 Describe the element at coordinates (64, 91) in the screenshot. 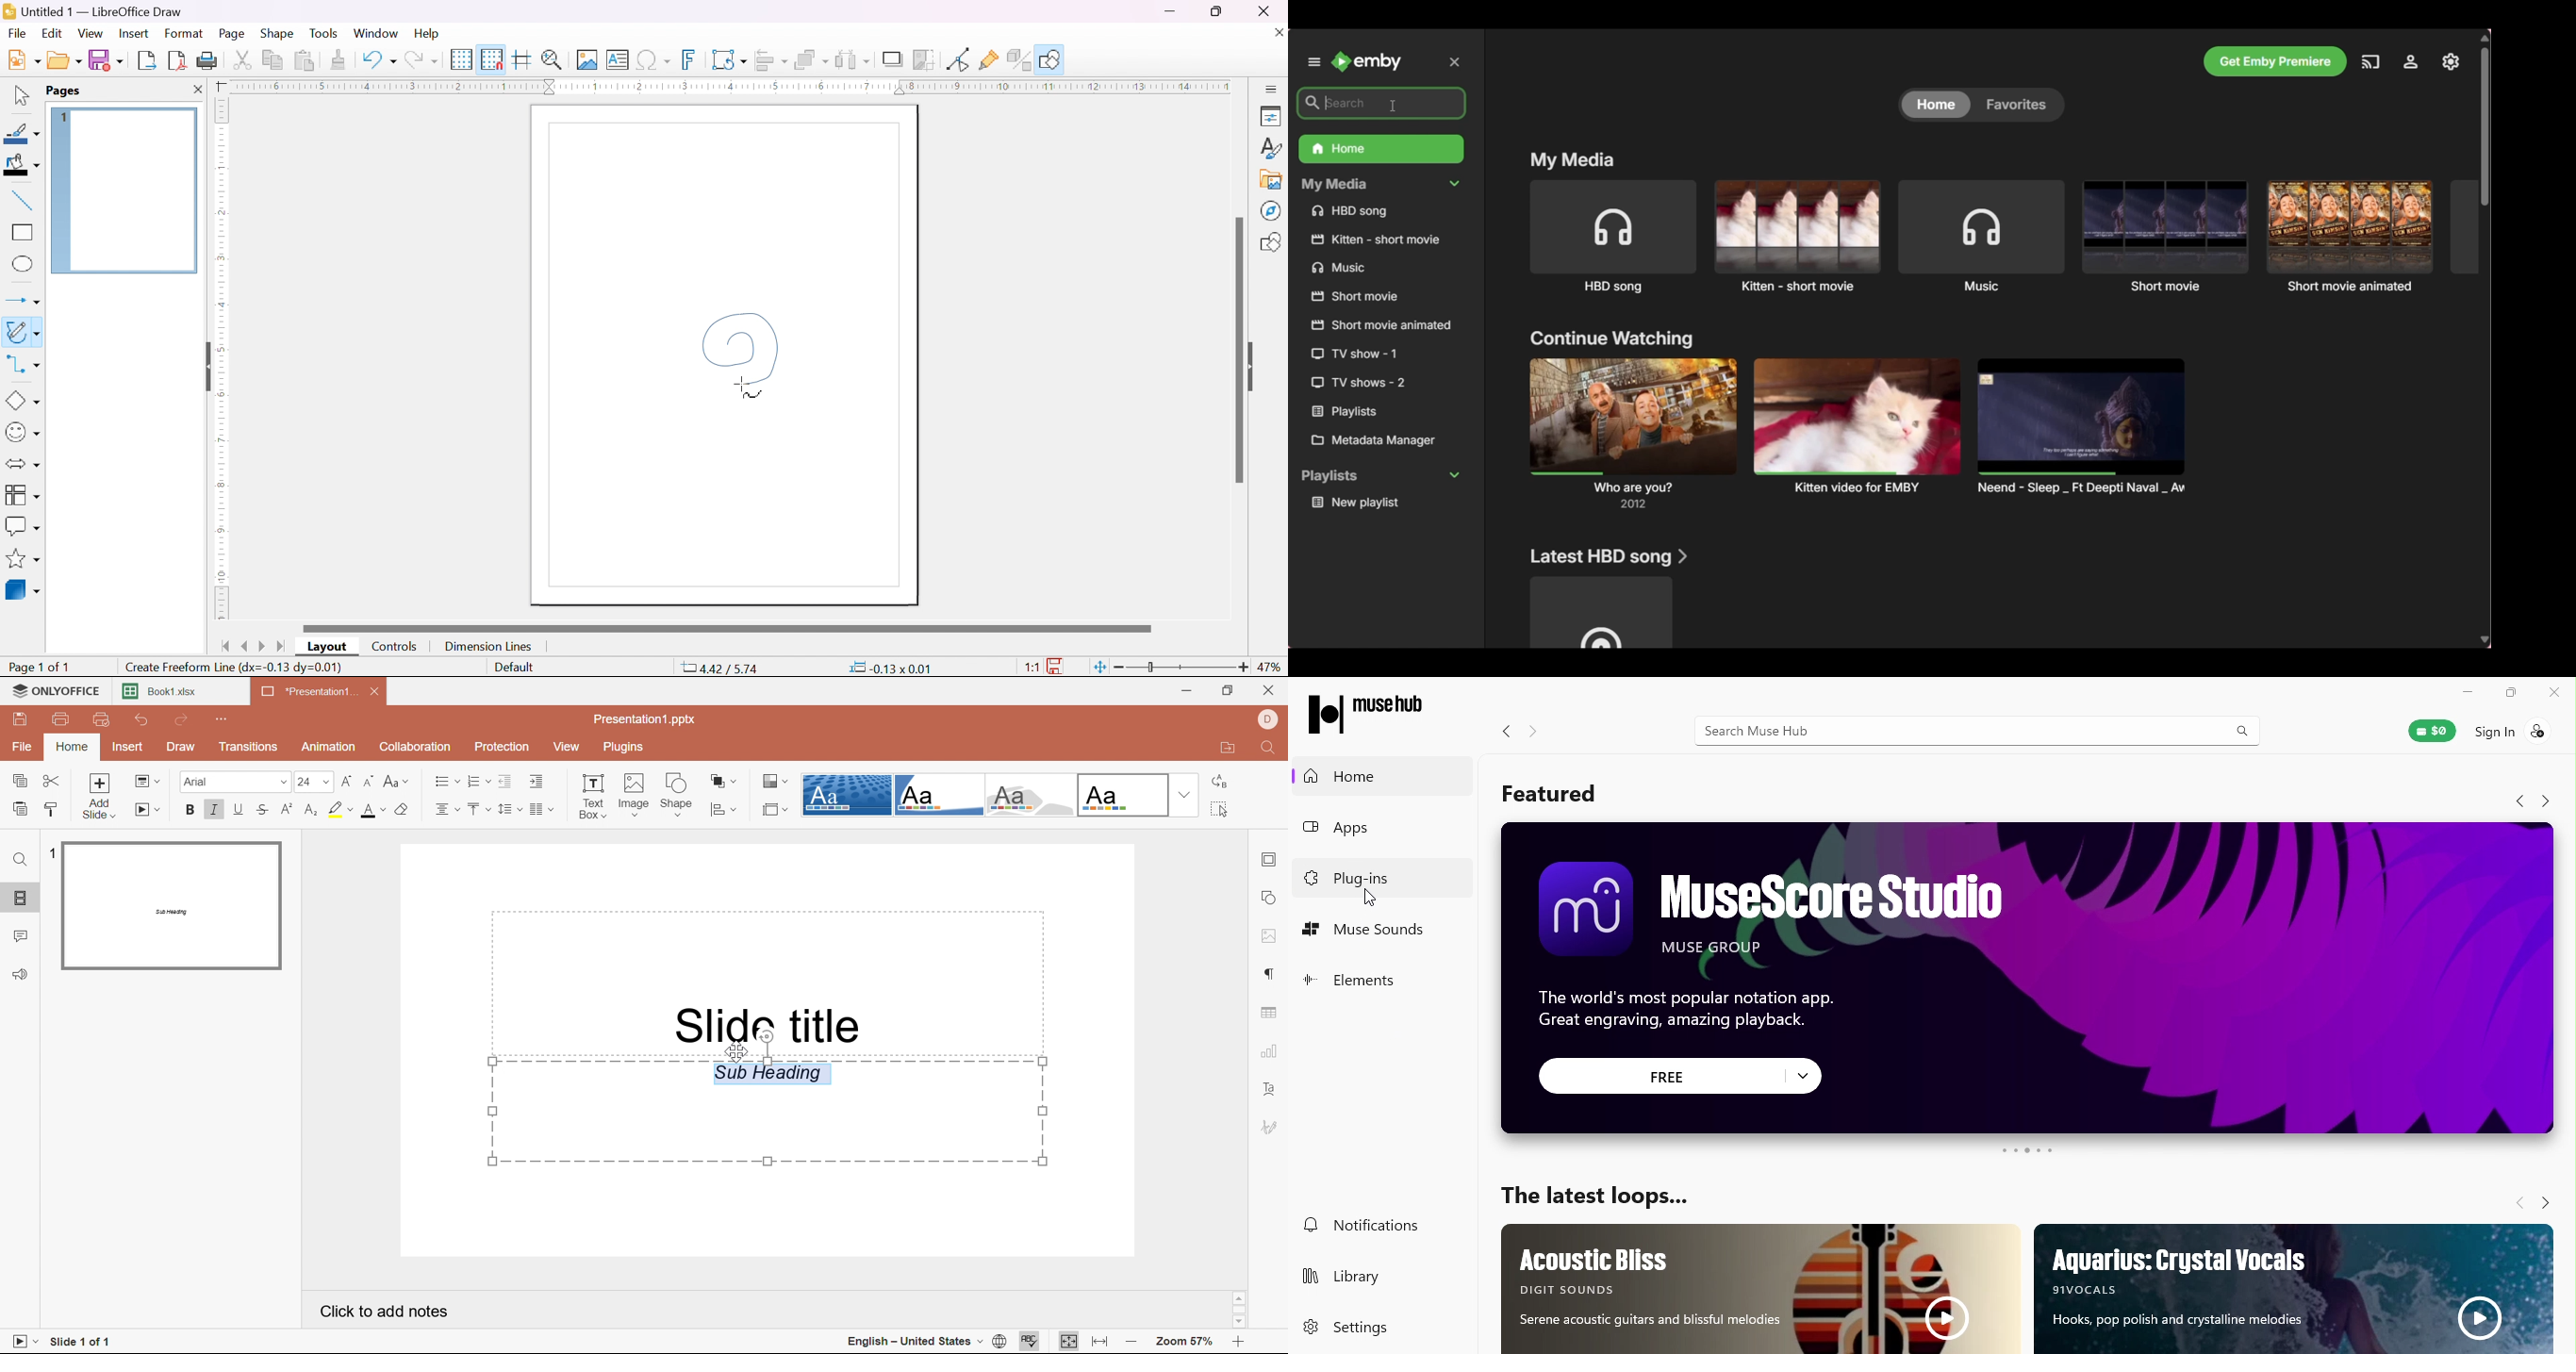

I see `pages` at that location.